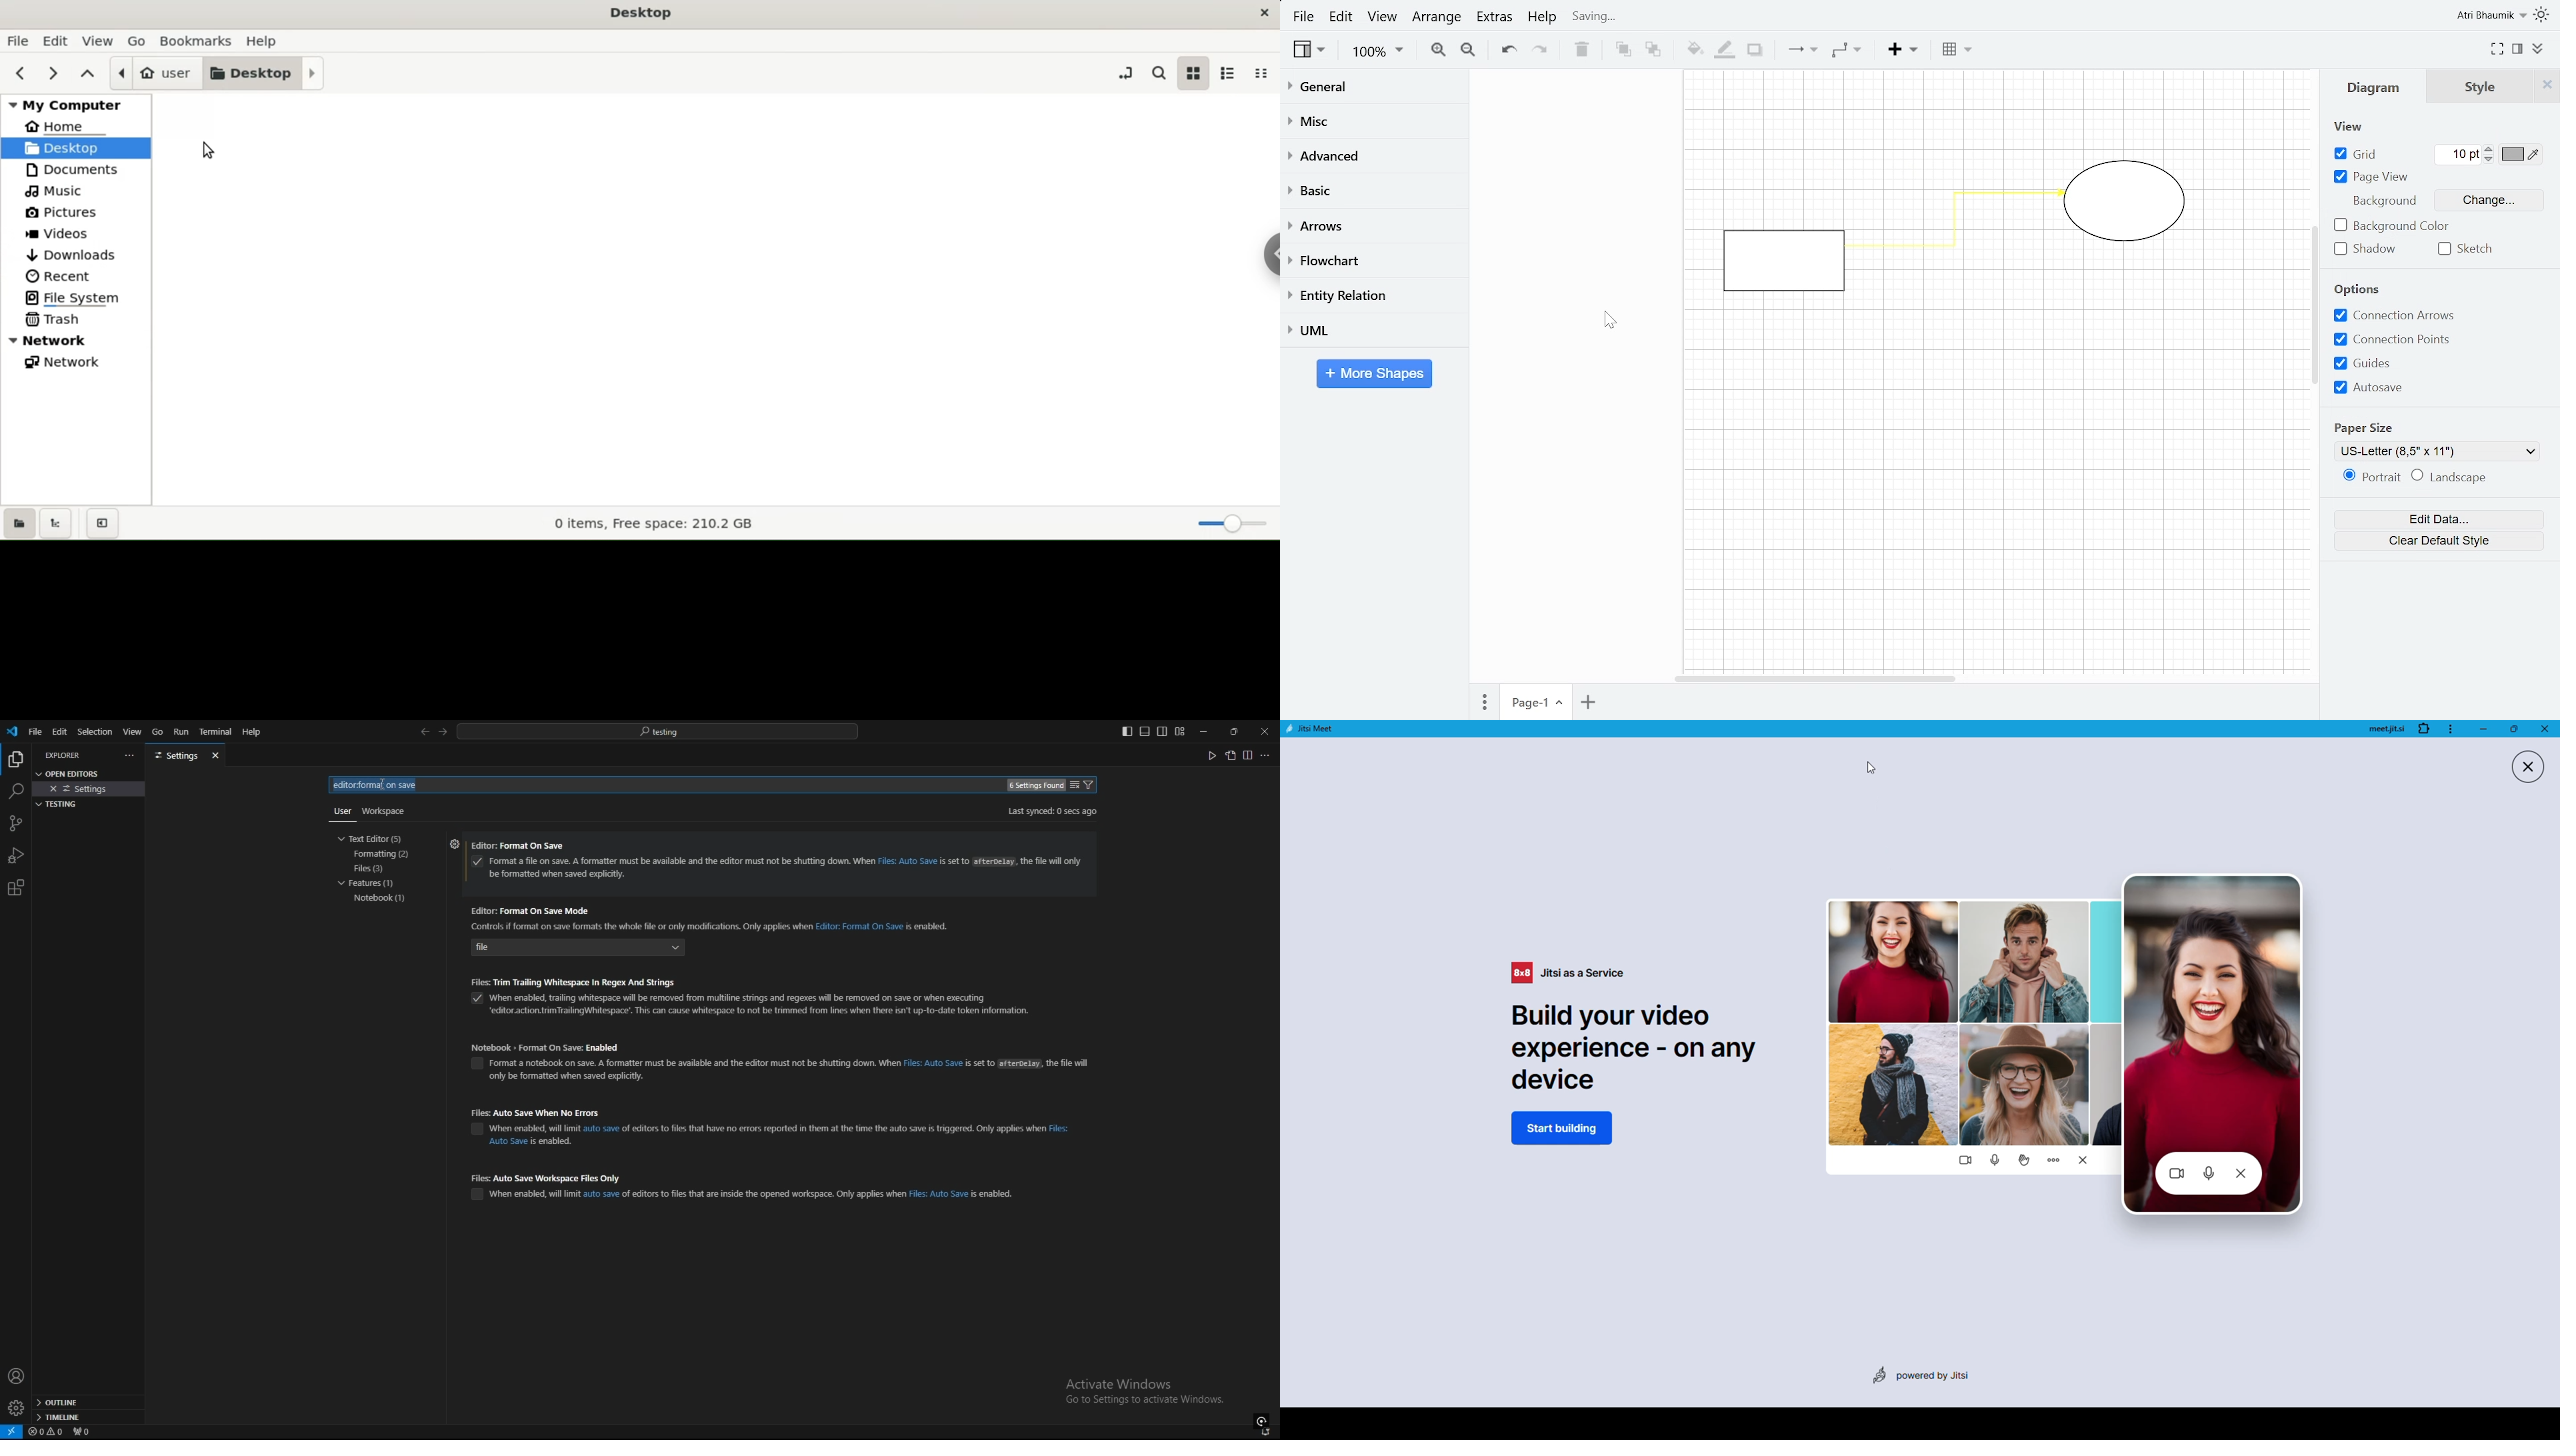 The height and width of the screenshot is (1456, 2576). I want to click on desktop, so click(267, 72).